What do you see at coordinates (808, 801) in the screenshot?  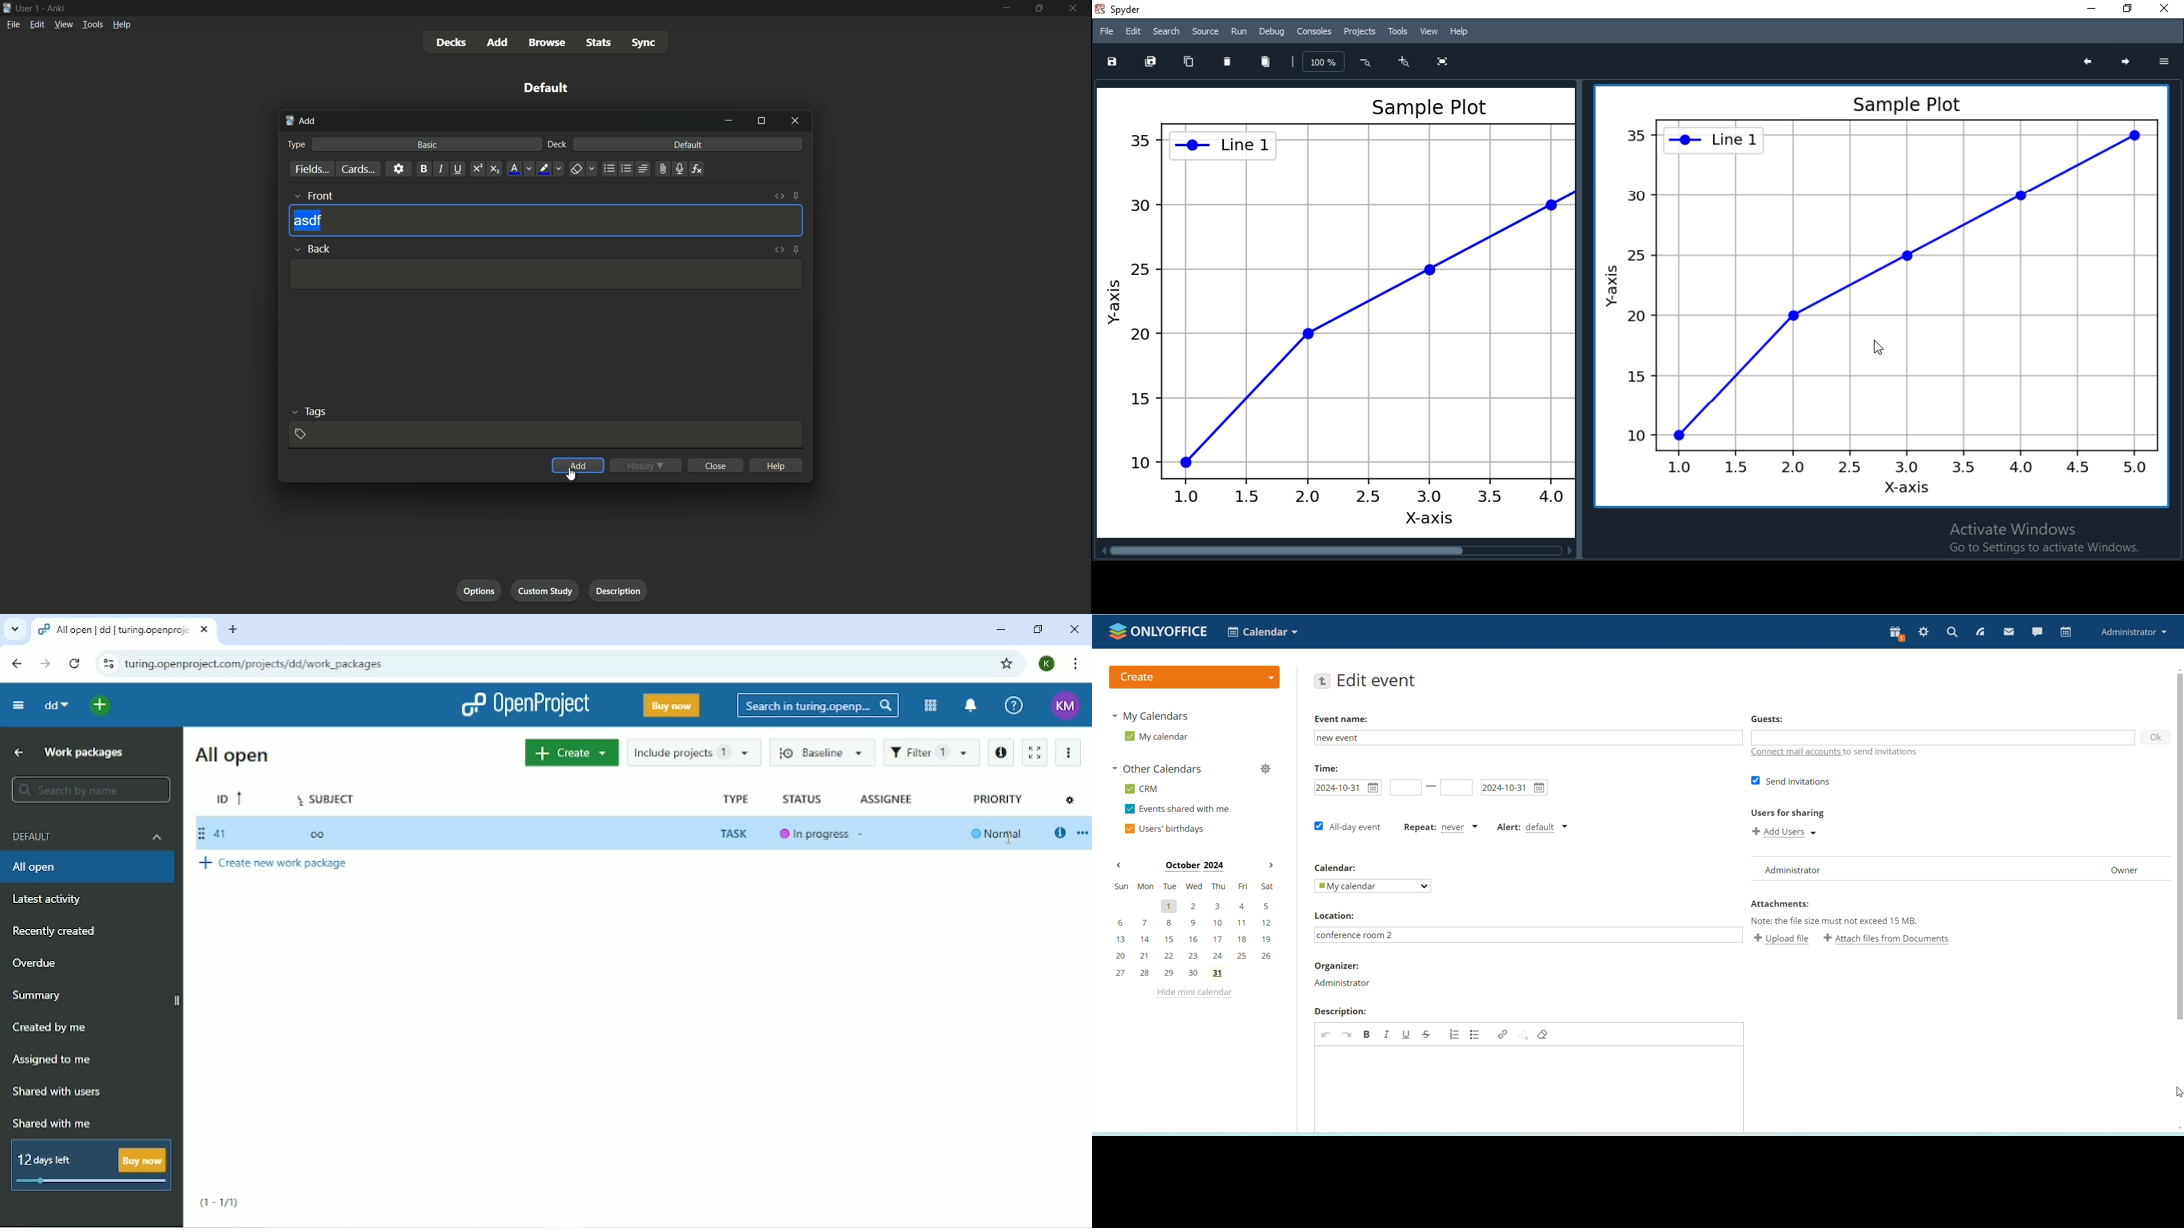 I see `Status` at bounding box center [808, 801].